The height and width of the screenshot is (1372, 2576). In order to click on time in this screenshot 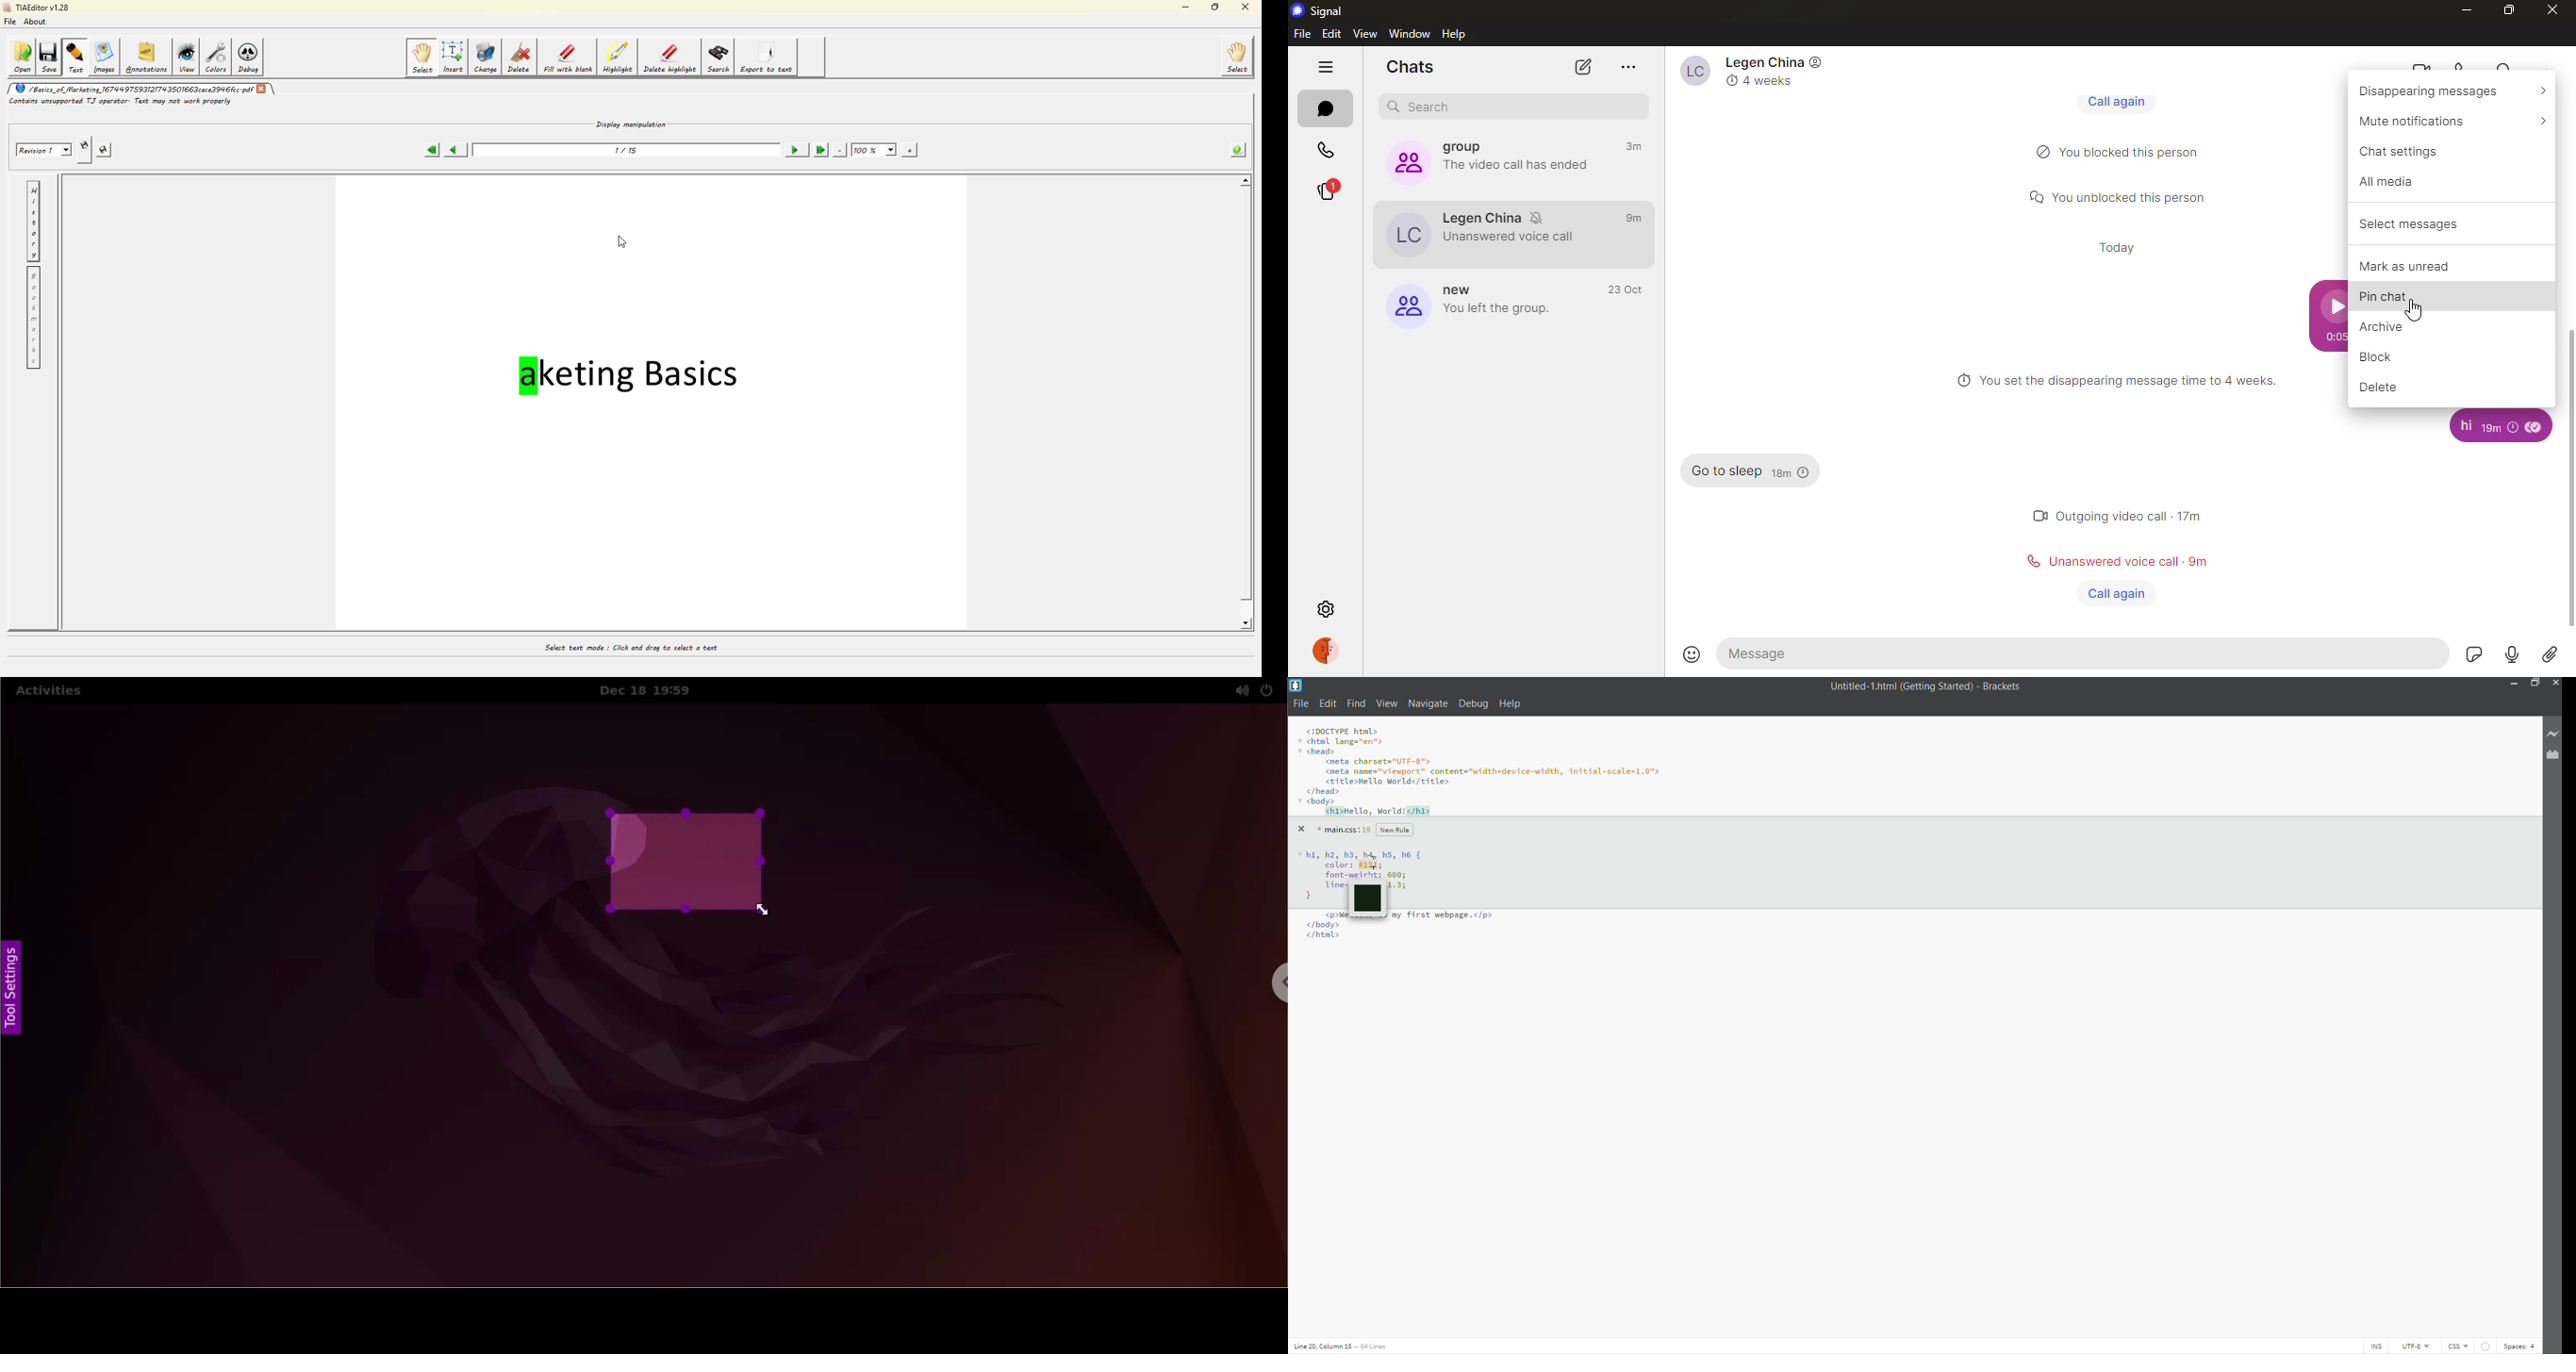, I will do `click(1622, 284)`.